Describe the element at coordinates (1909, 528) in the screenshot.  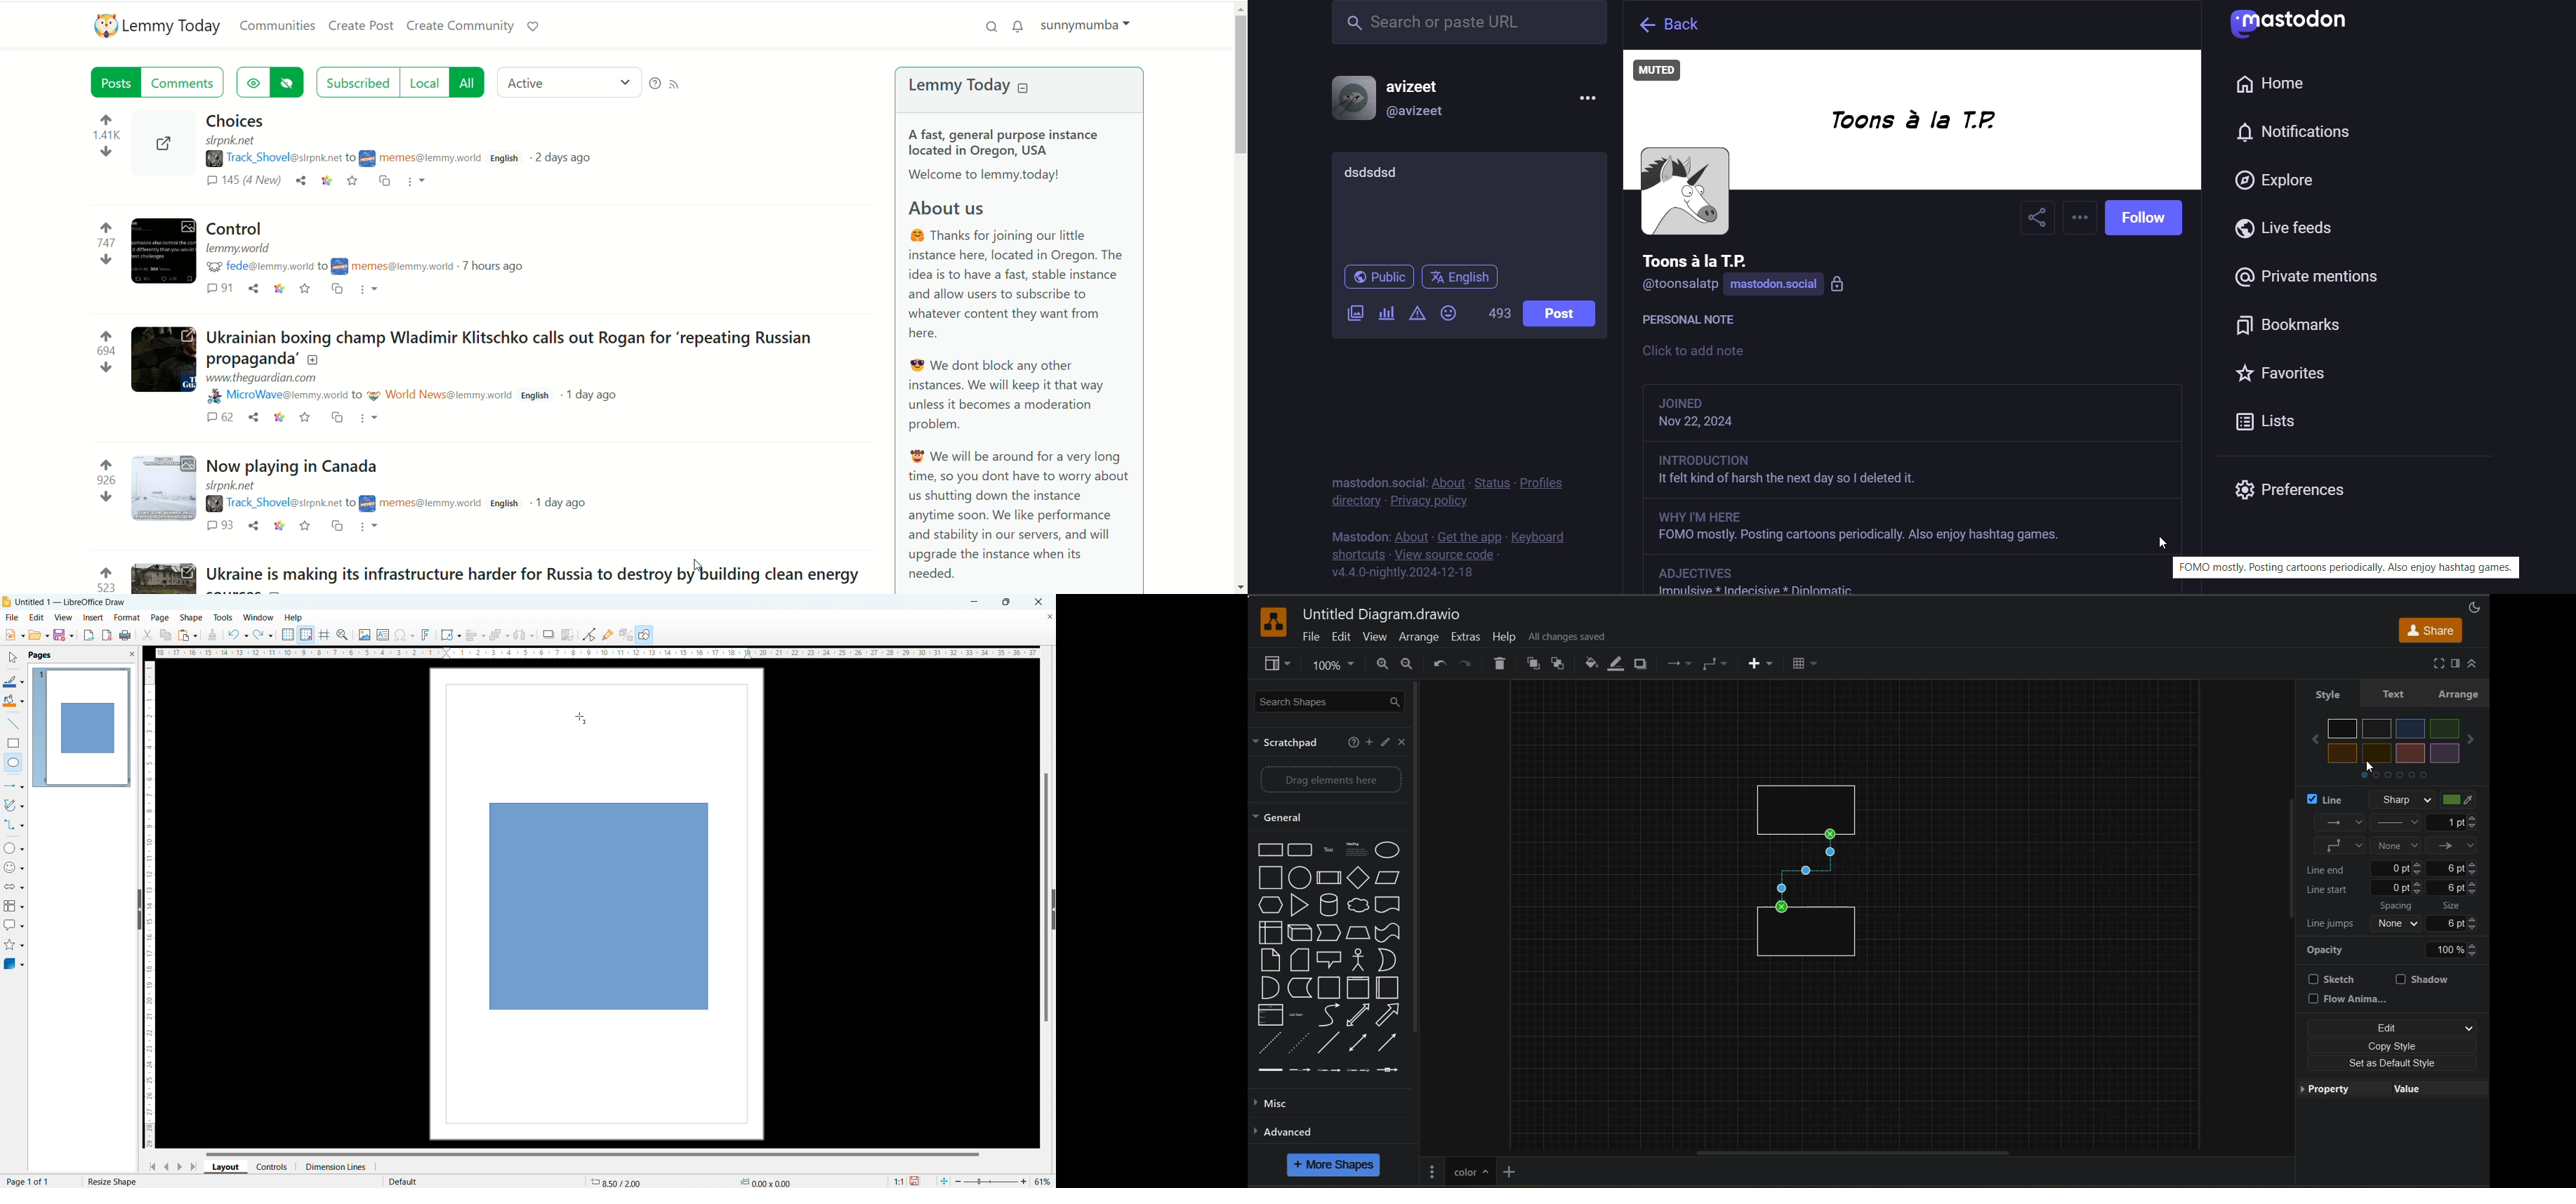
I see `` at that location.